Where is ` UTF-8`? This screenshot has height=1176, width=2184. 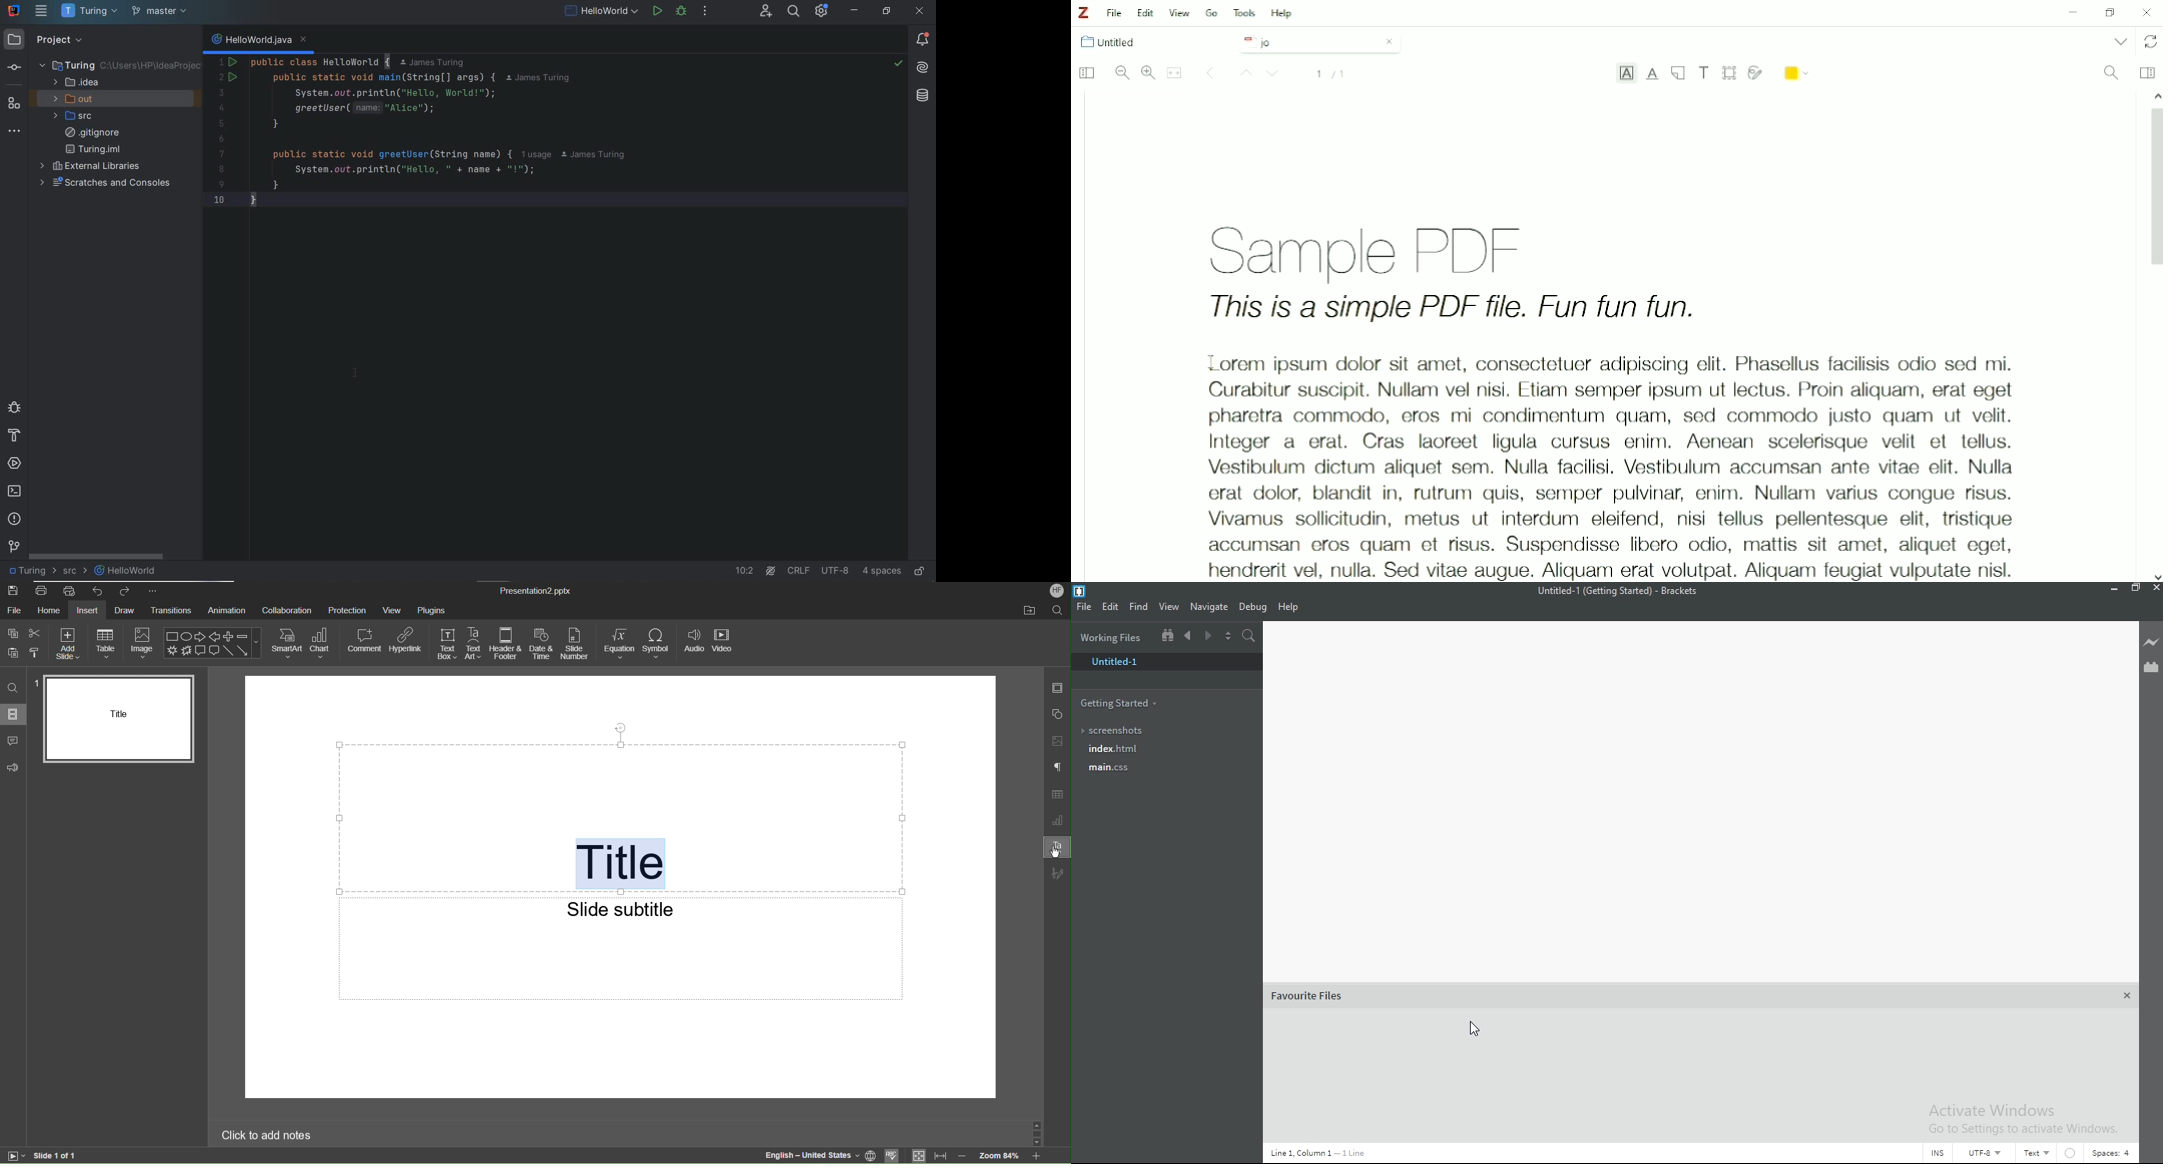
 UTF-8 is located at coordinates (1987, 1153).